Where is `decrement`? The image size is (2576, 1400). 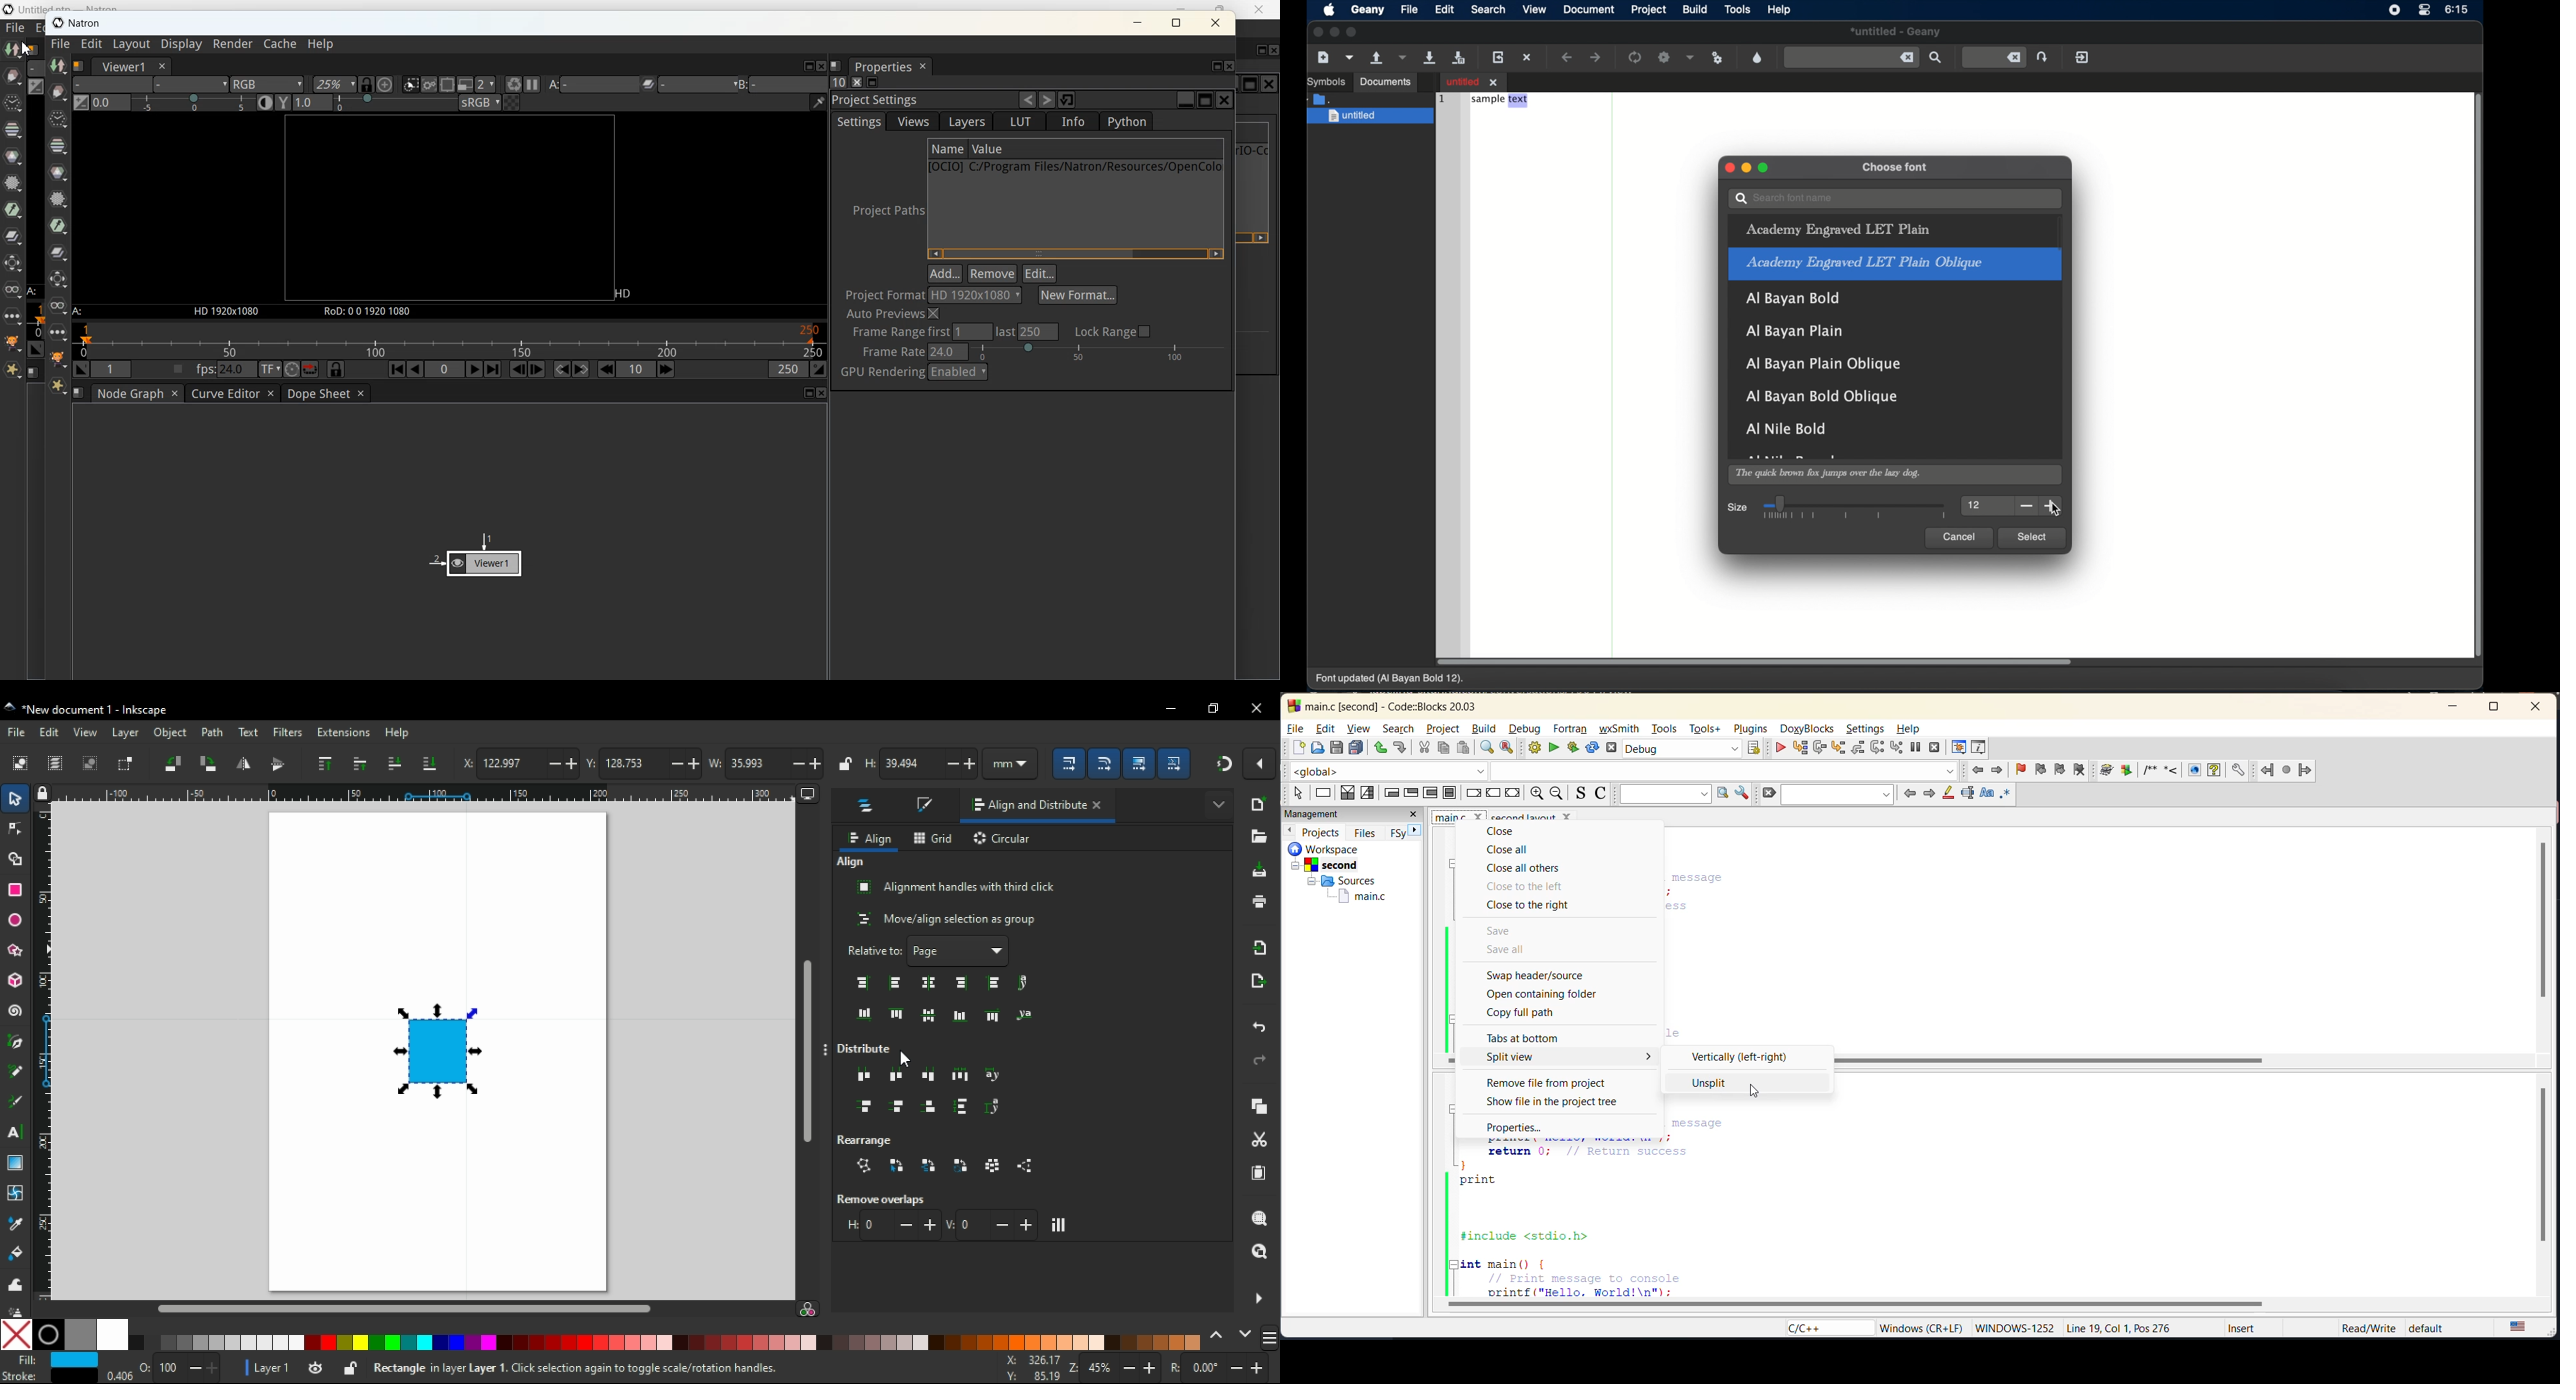 decrement is located at coordinates (2027, 506).